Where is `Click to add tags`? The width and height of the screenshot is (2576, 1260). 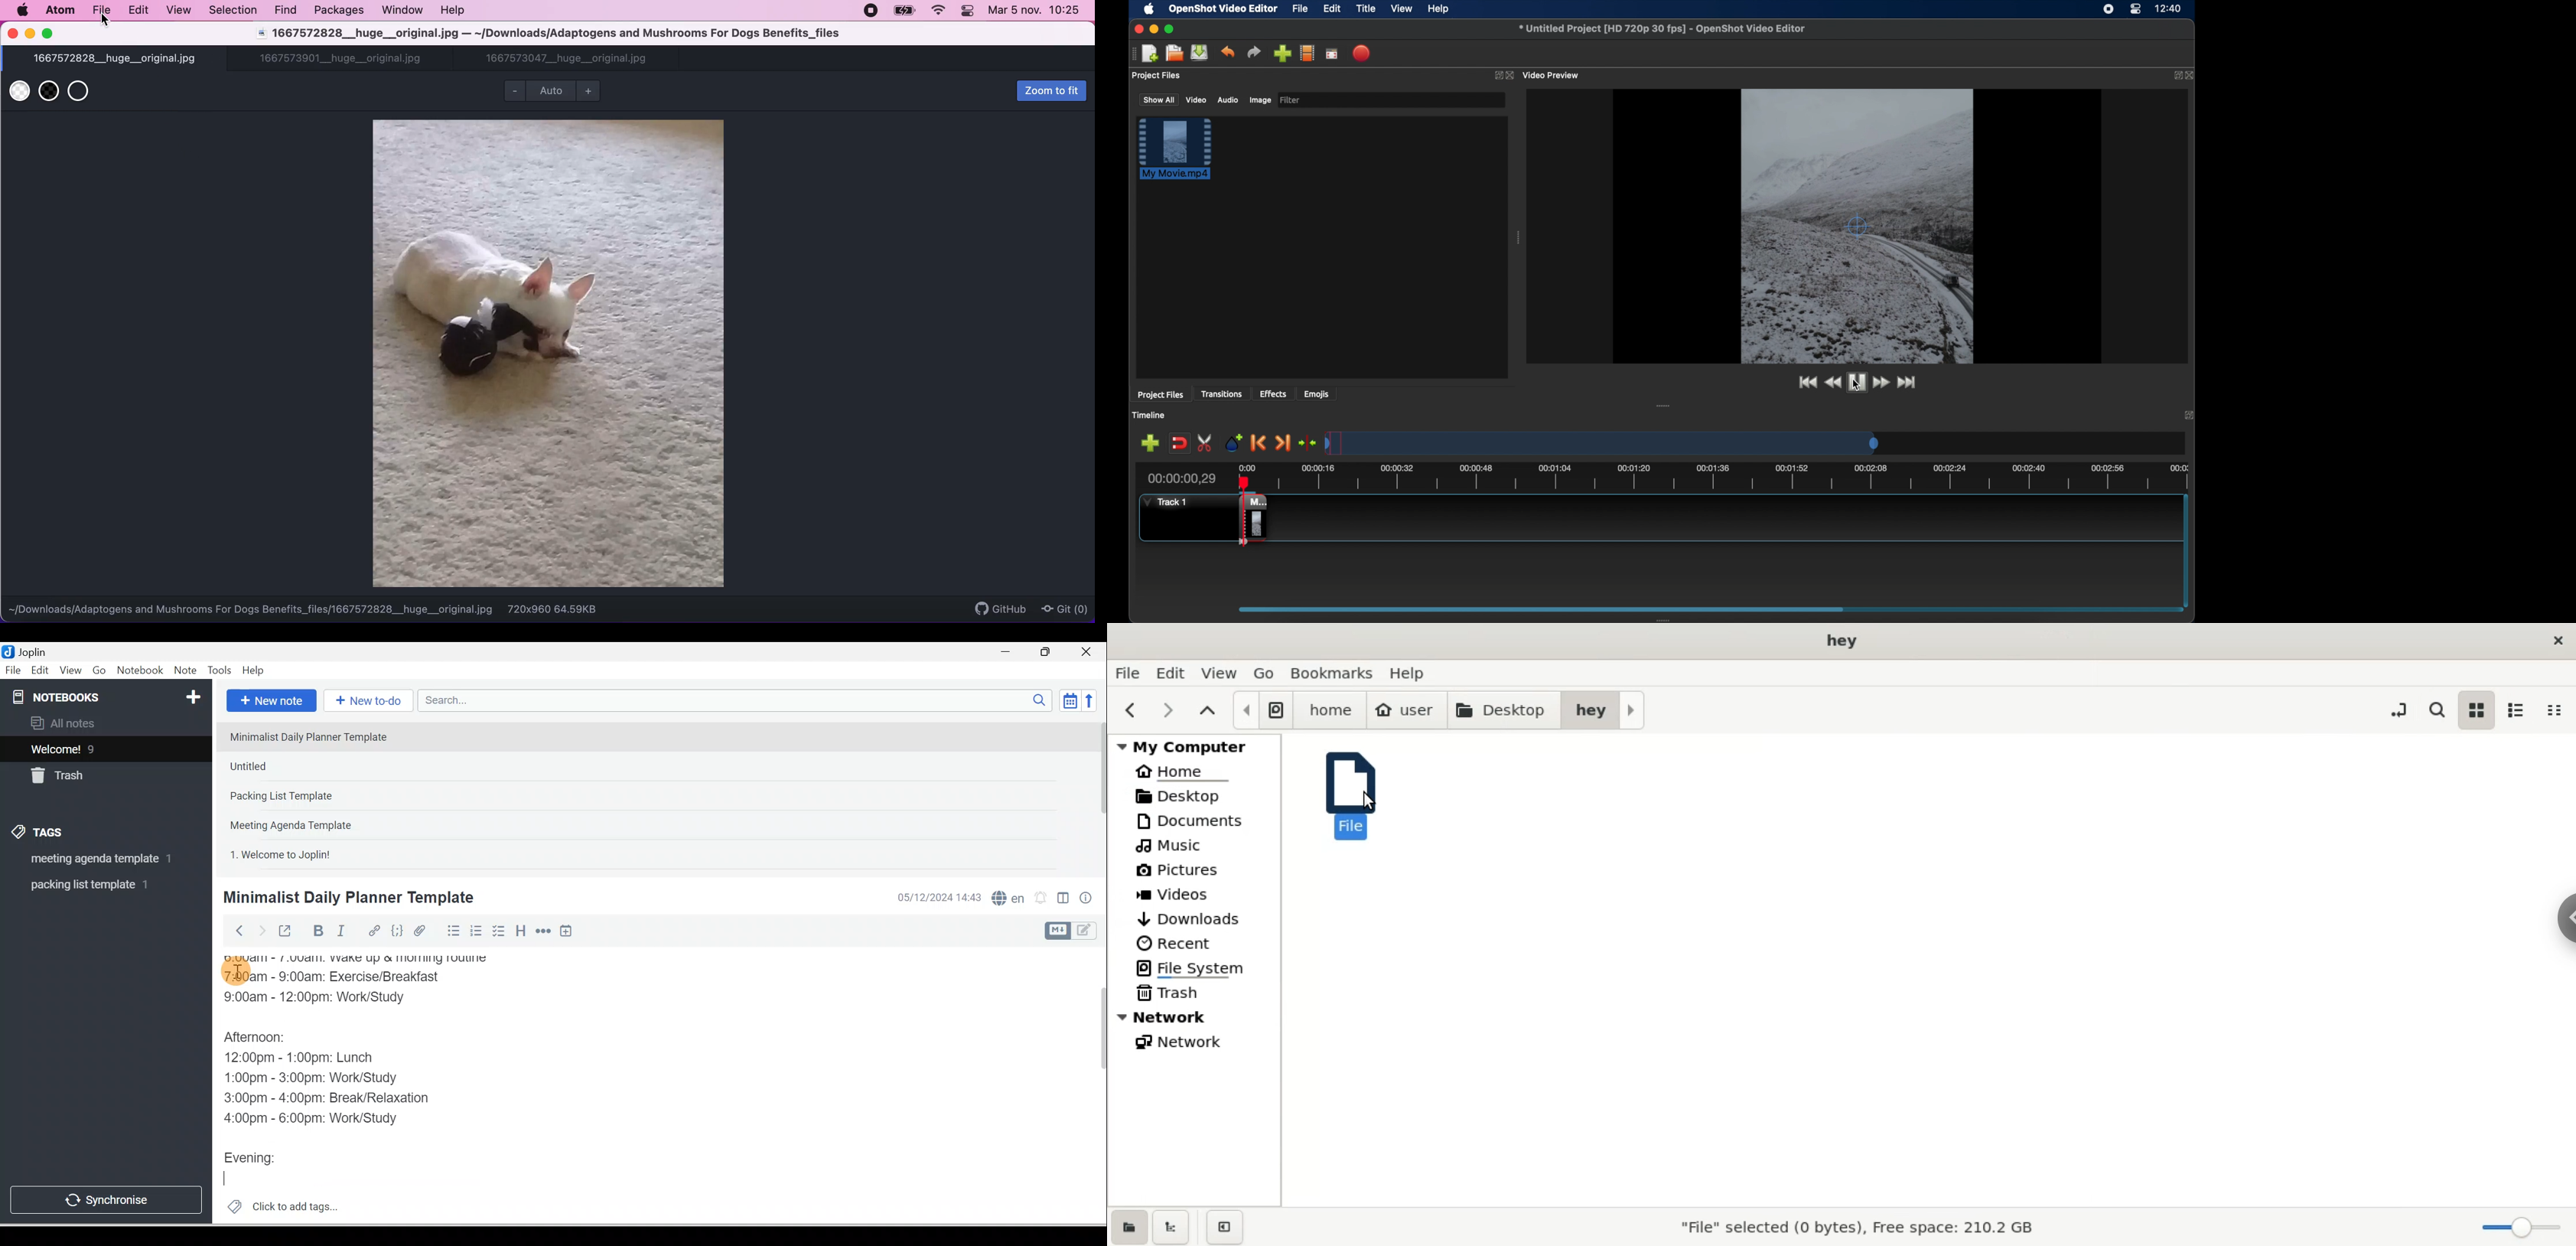 Click to add tags is located at coordinates (278, 1205).